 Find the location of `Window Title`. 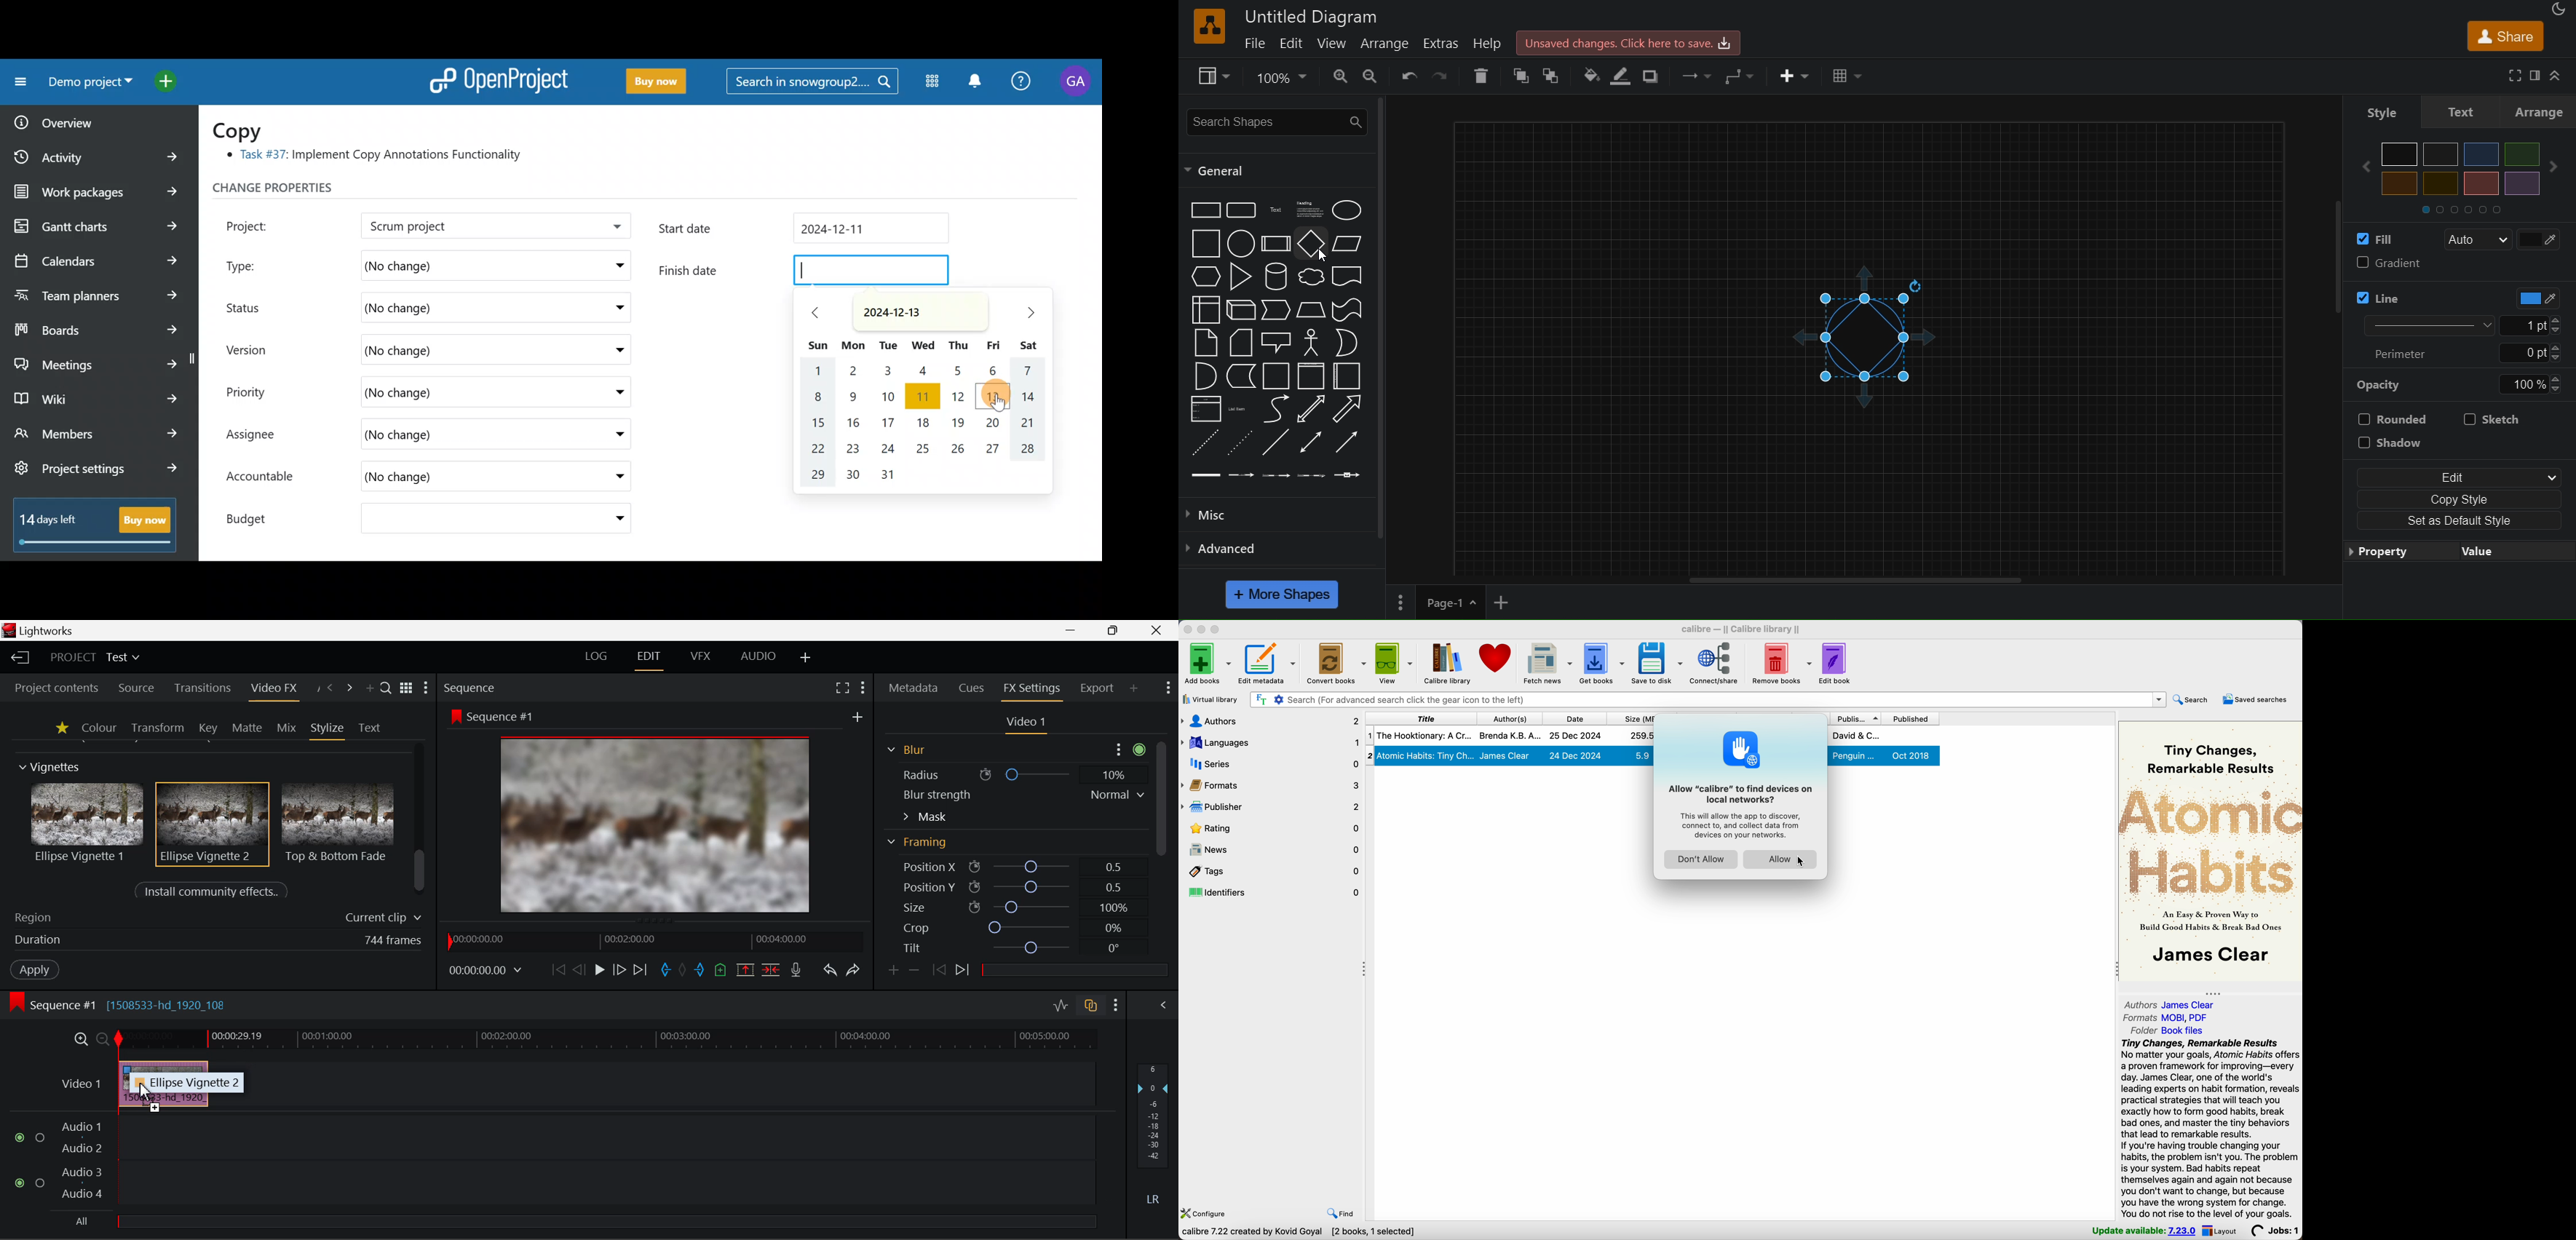

Window Title is located at coordinates (42, 631).